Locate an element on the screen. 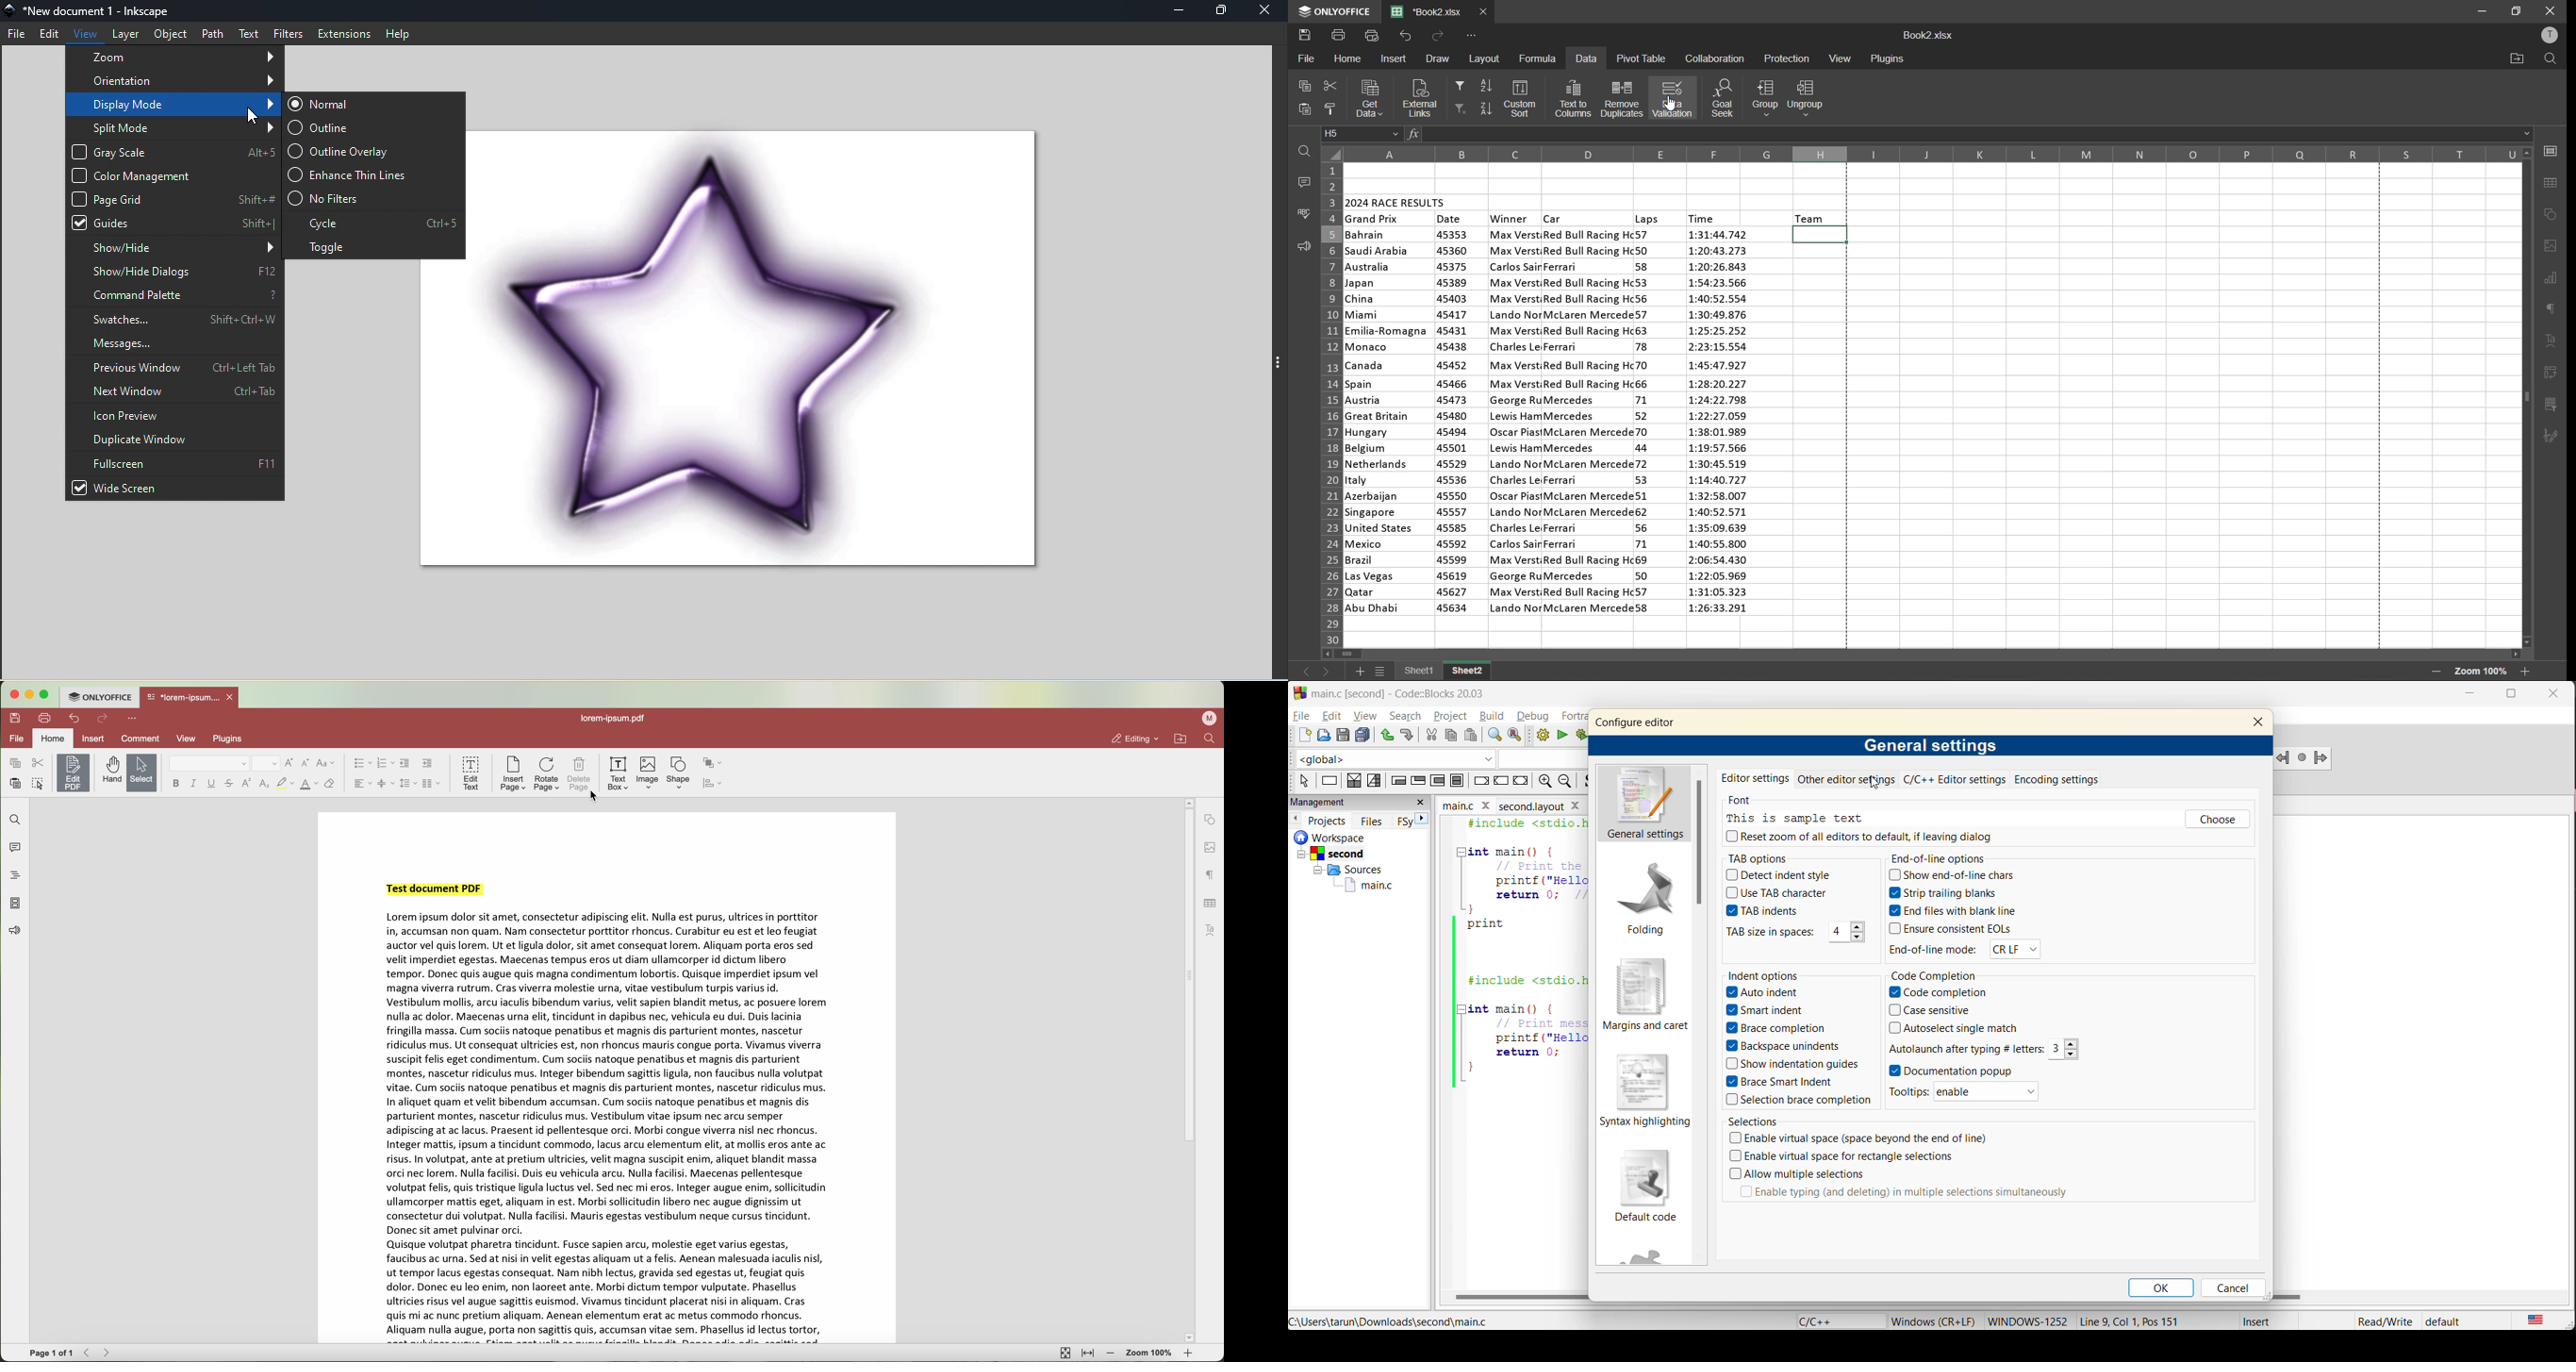 The height and width of the screenshot is (1372, 2576). break instruction is located at coordinates (1480, 781).